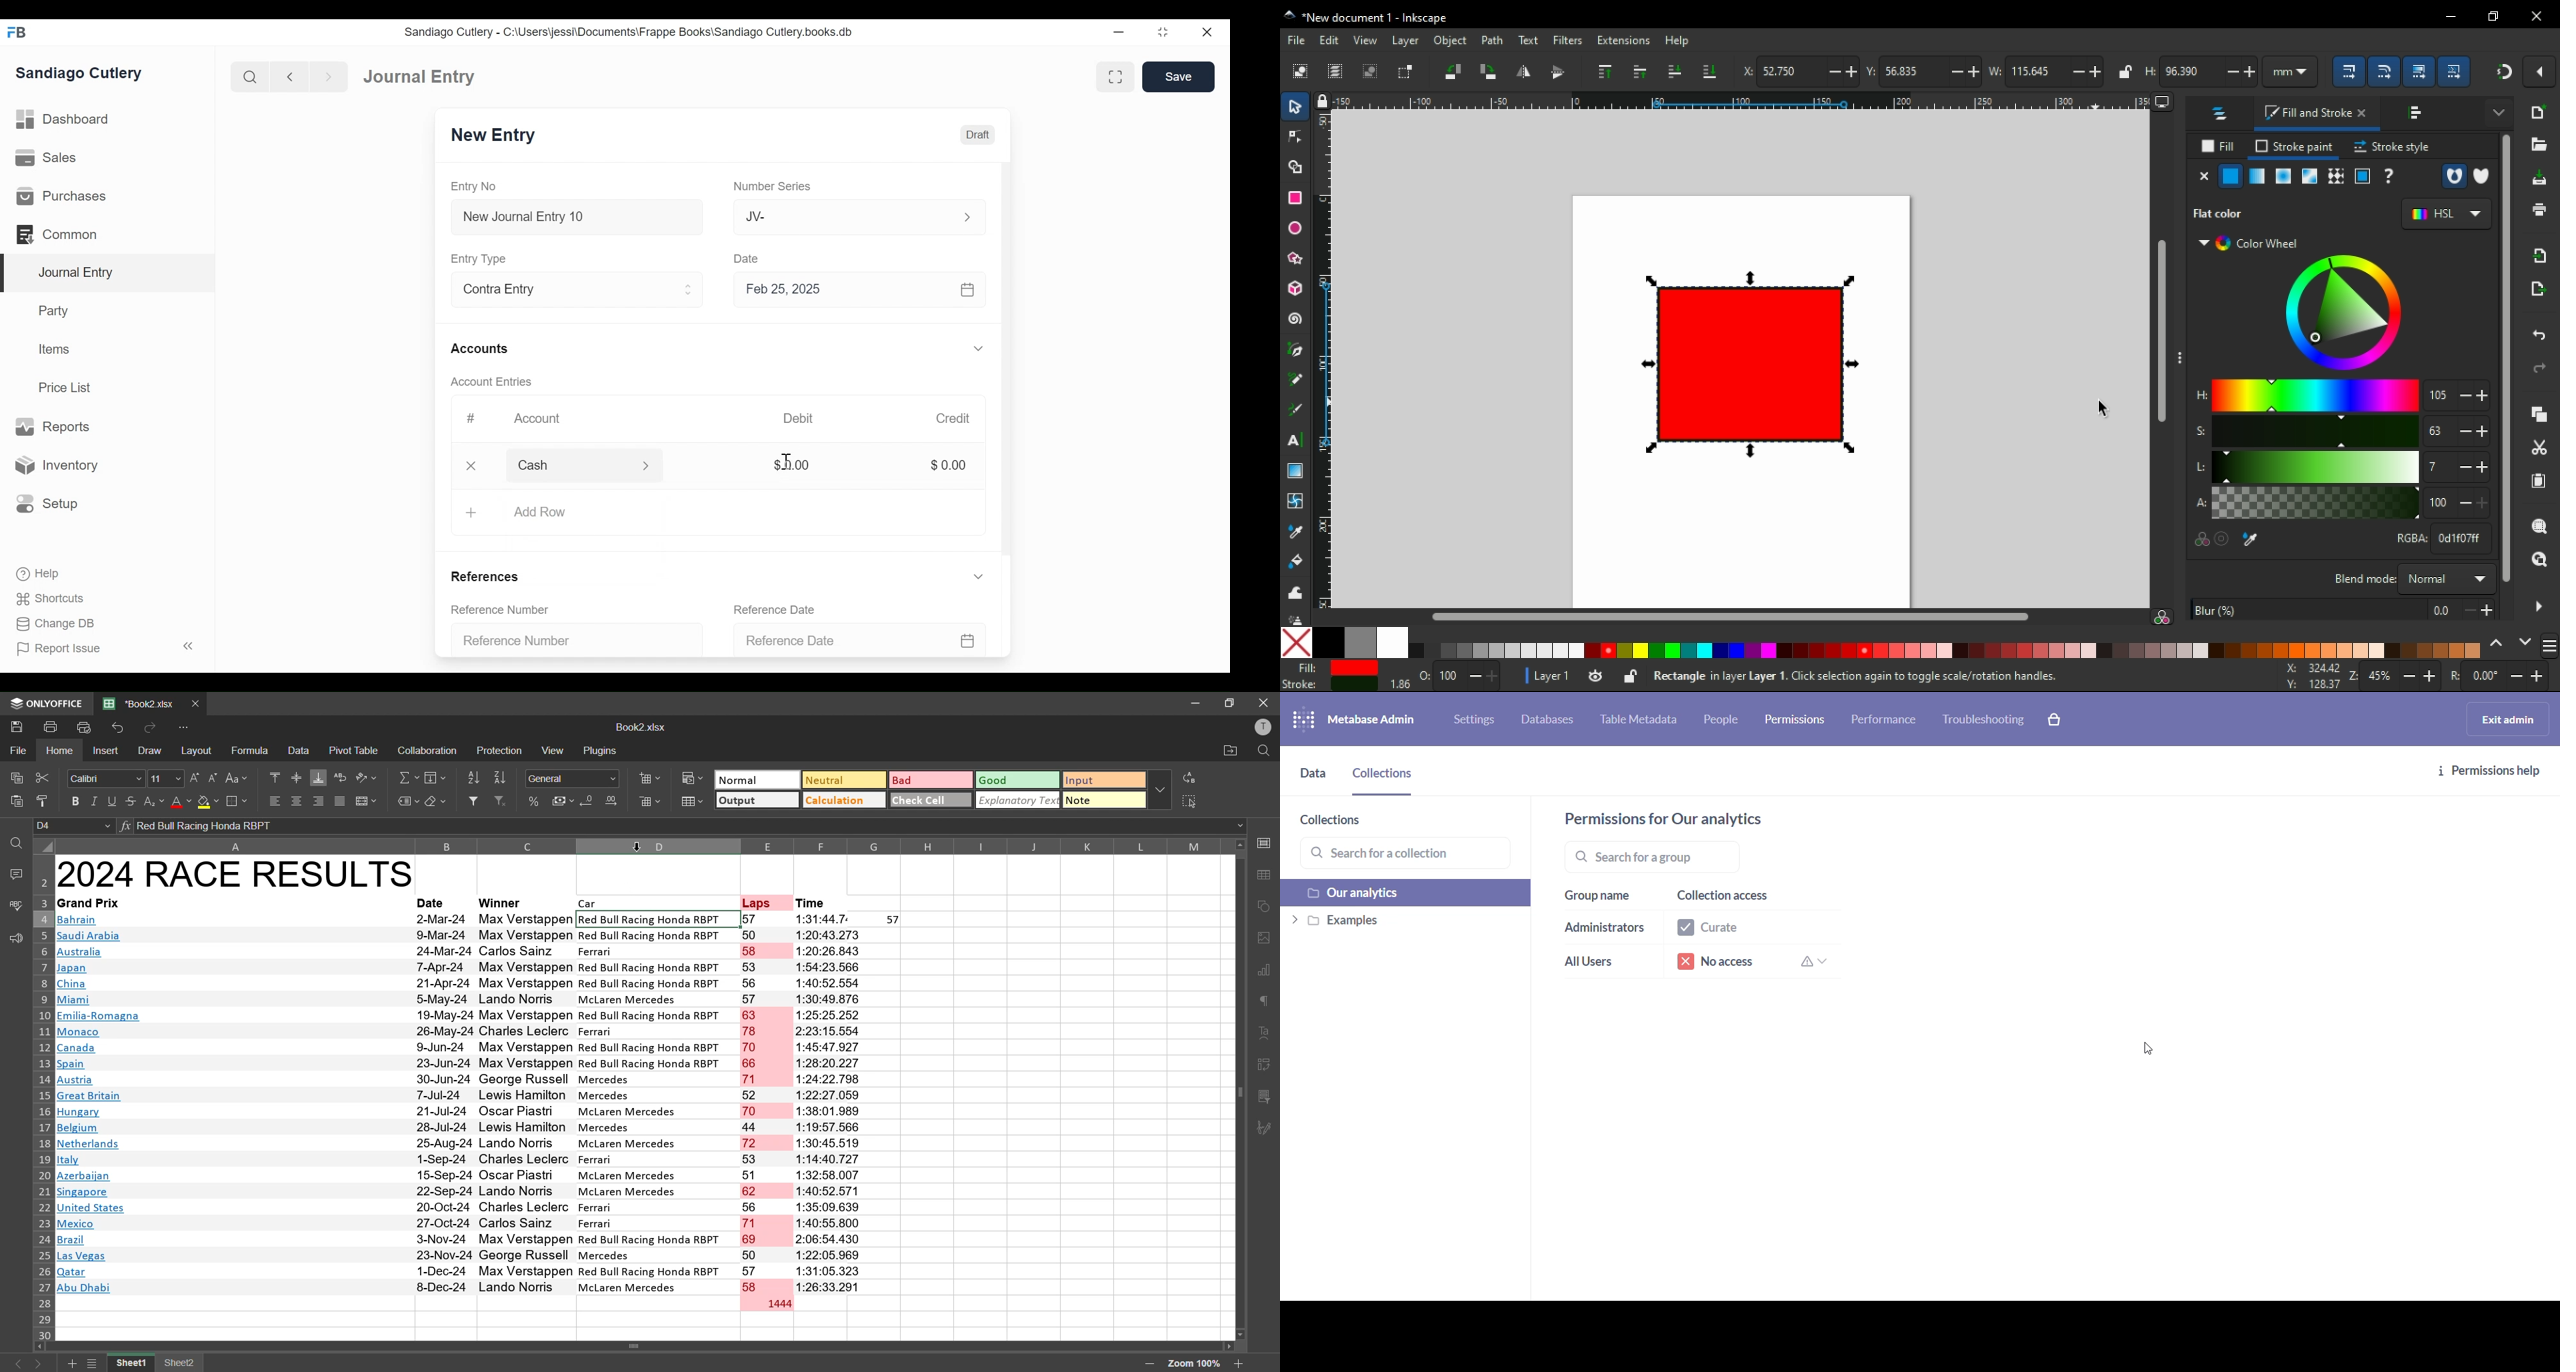 The width and height of the screenshot is (2576, 1372). Describe the element at coordinates (2502, 74) in the screenshot. I see `snap` at that location.